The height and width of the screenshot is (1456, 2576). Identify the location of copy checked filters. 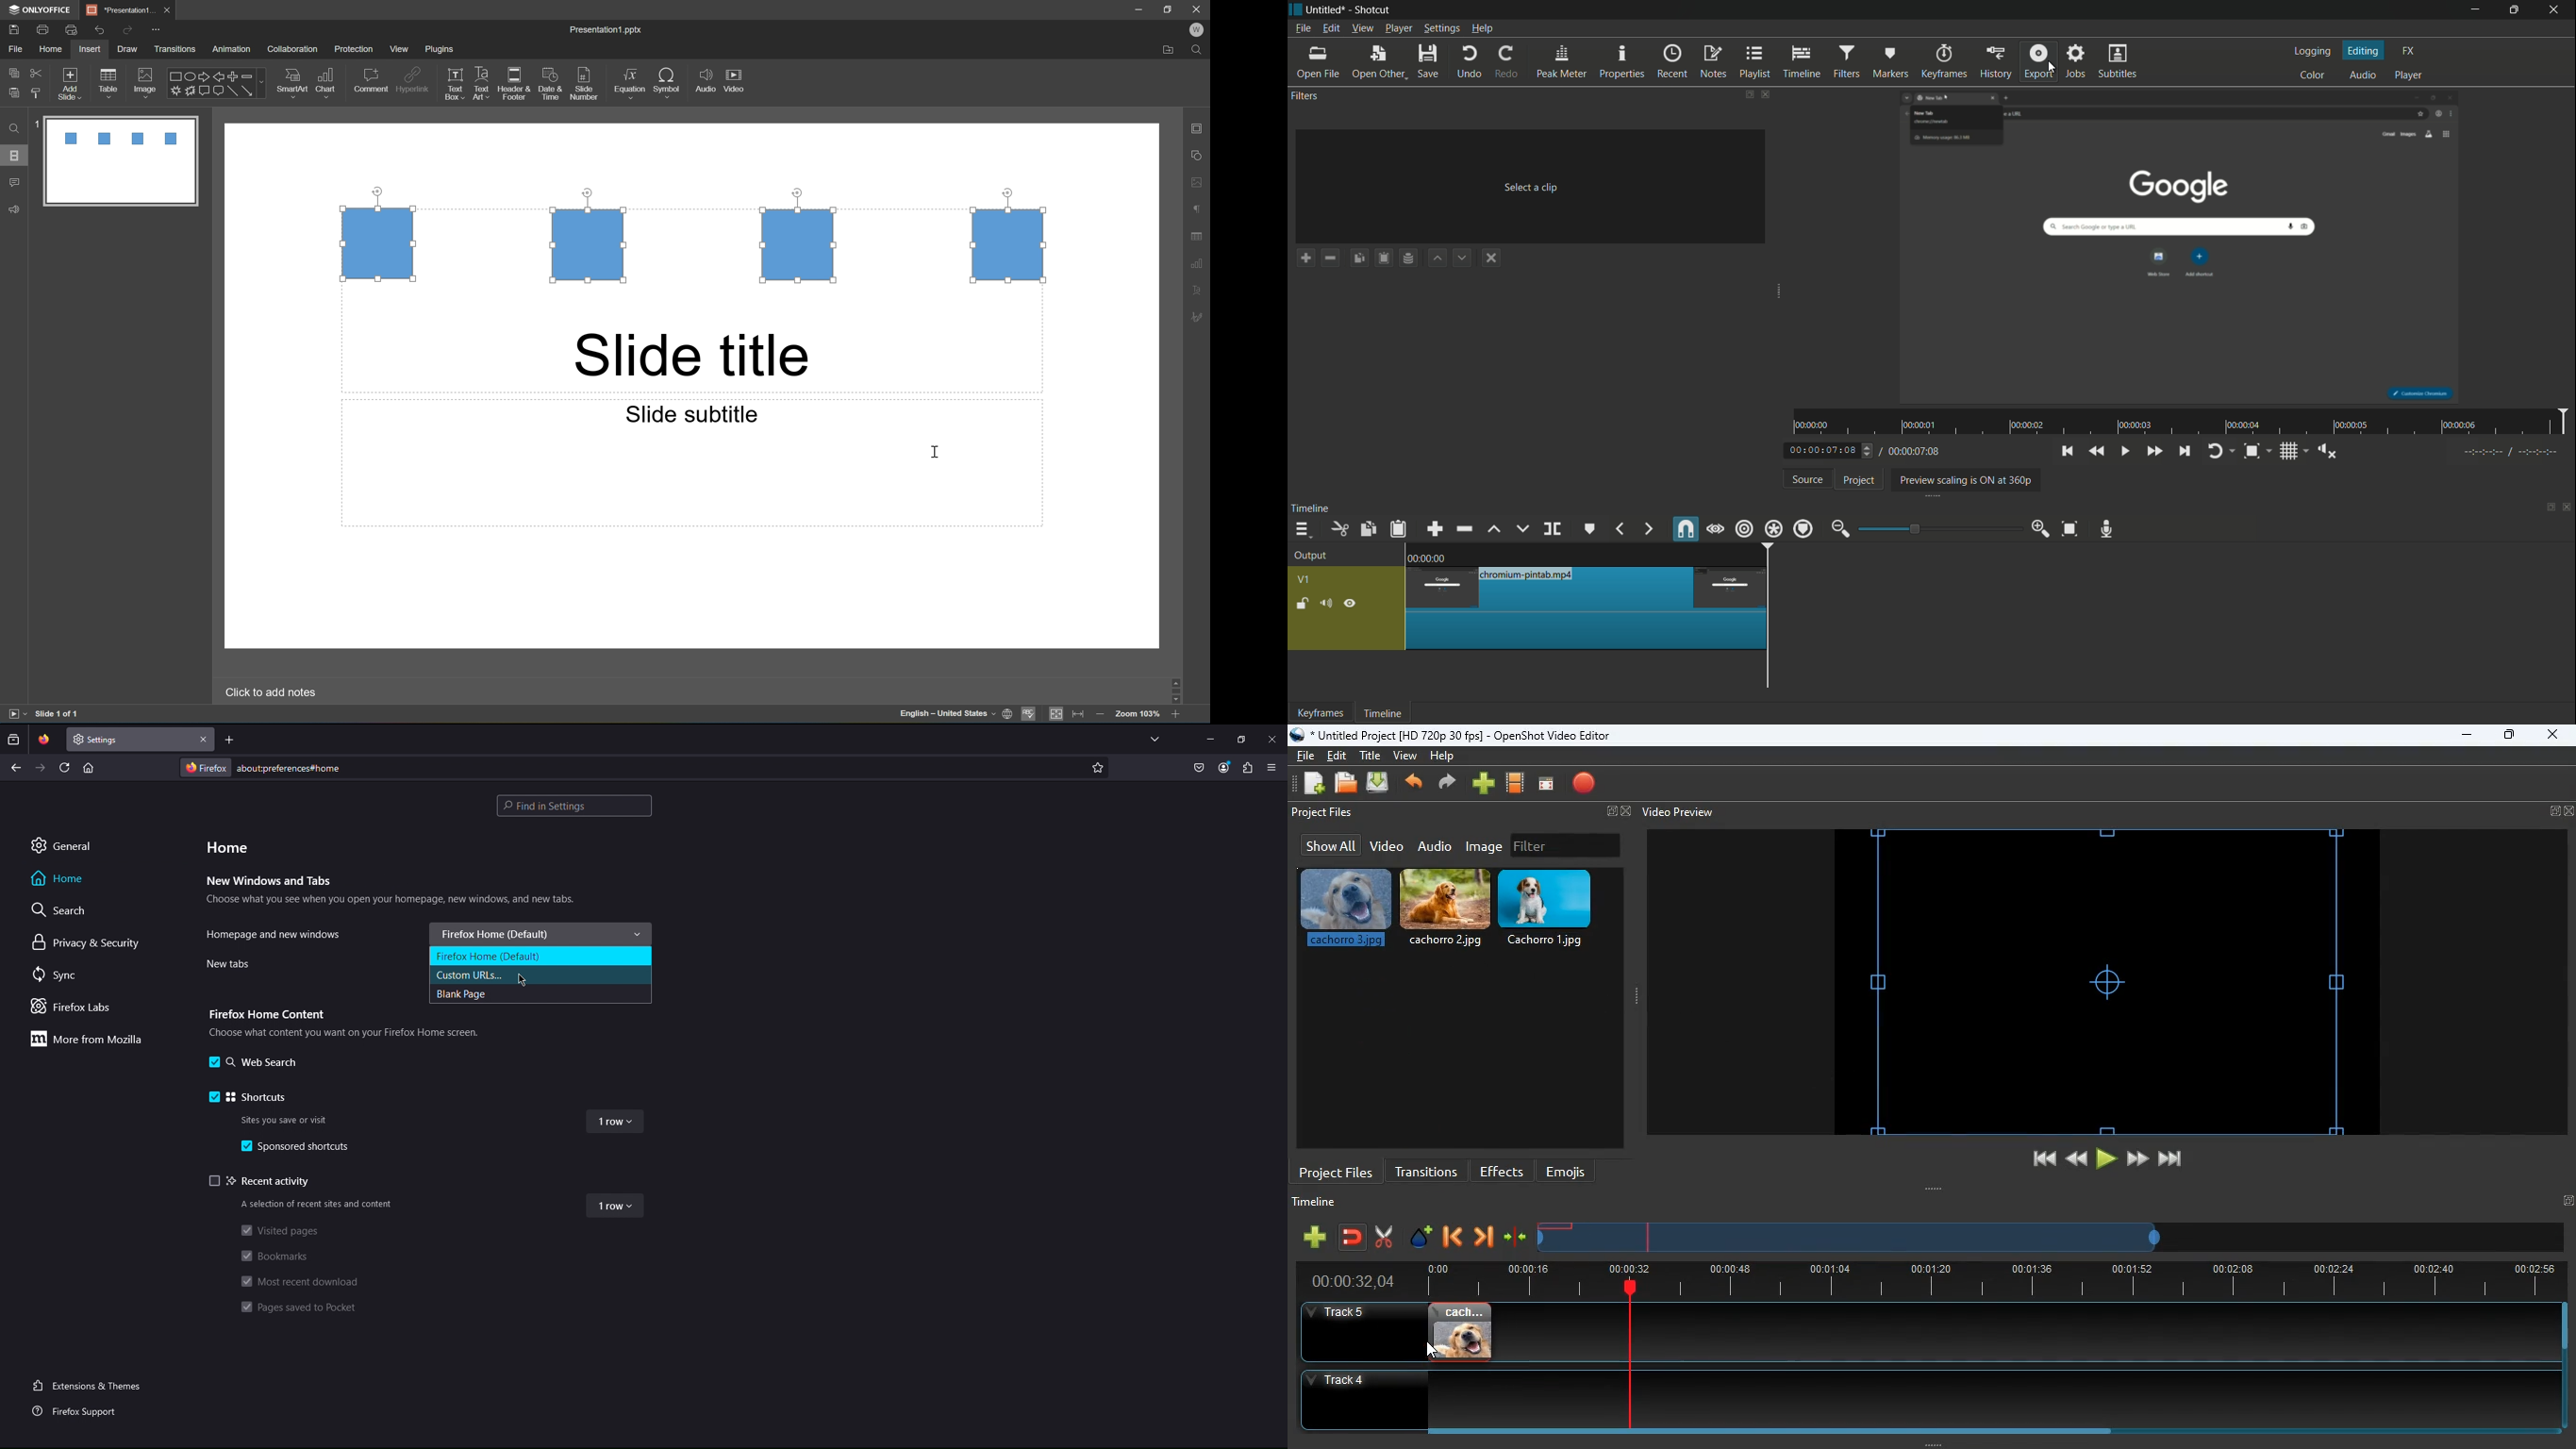
(1367, 530).